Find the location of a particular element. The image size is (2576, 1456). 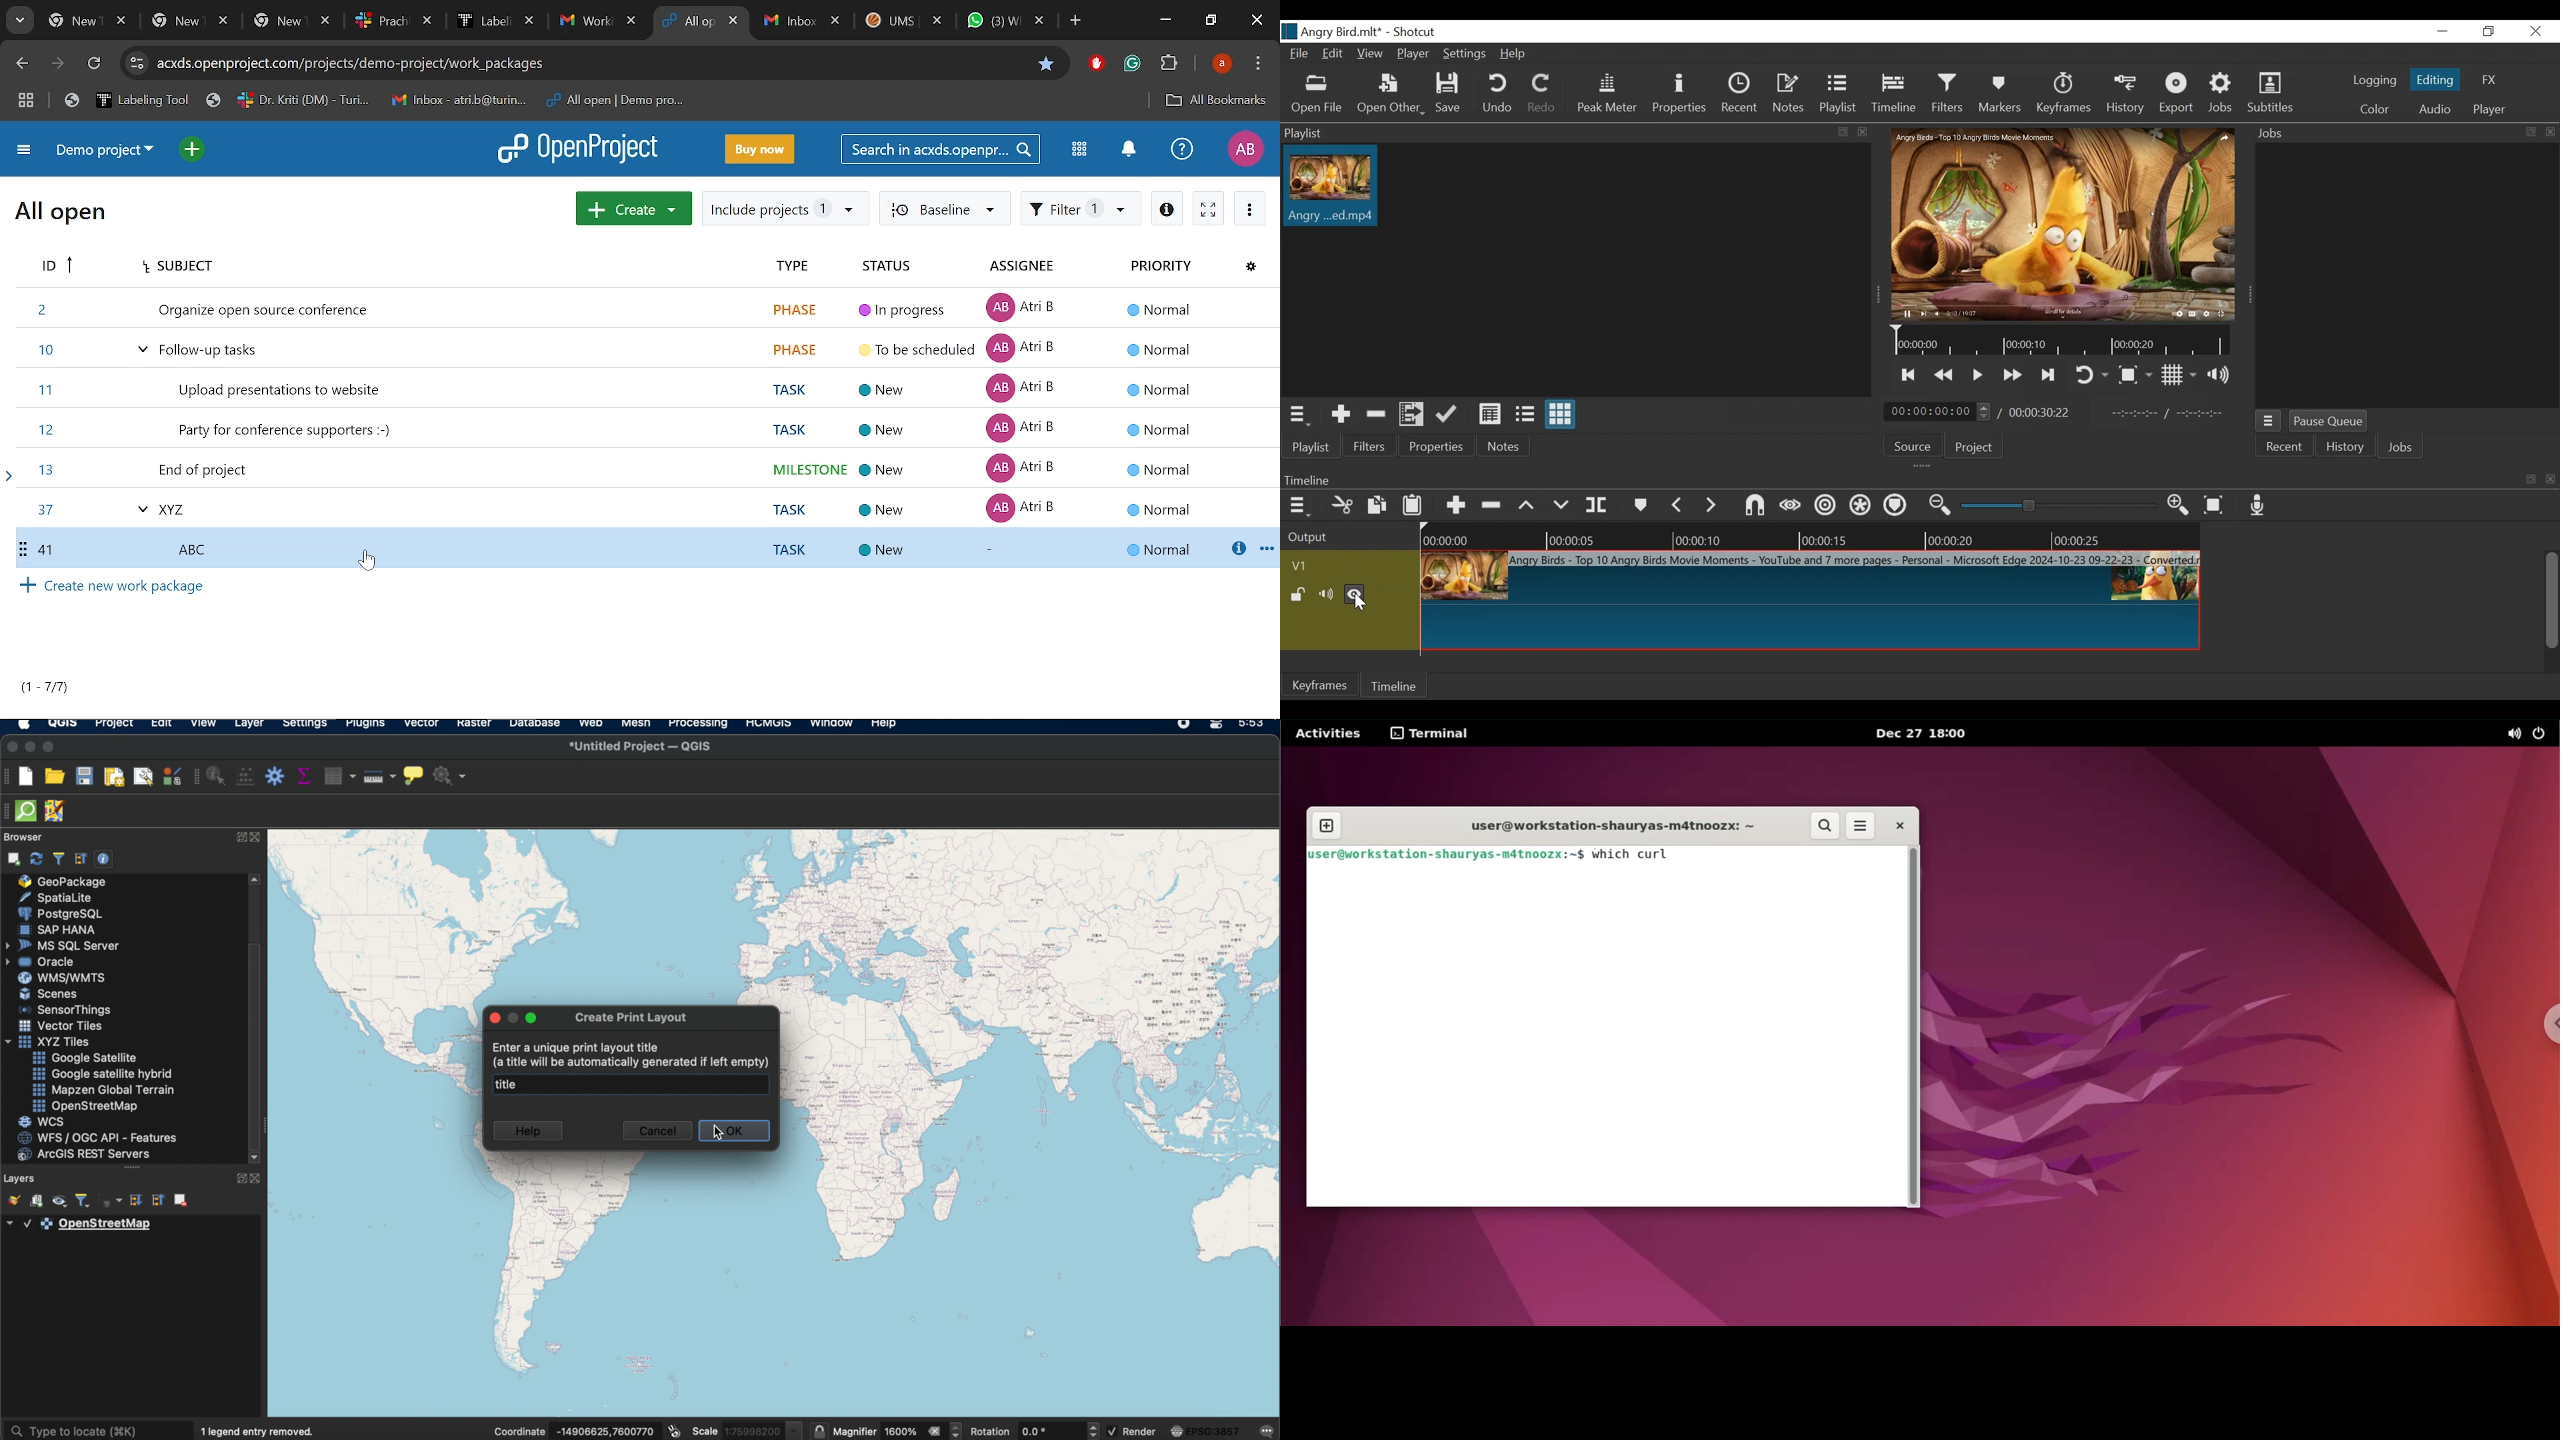

cursor is located at coordinates (718, 1133).